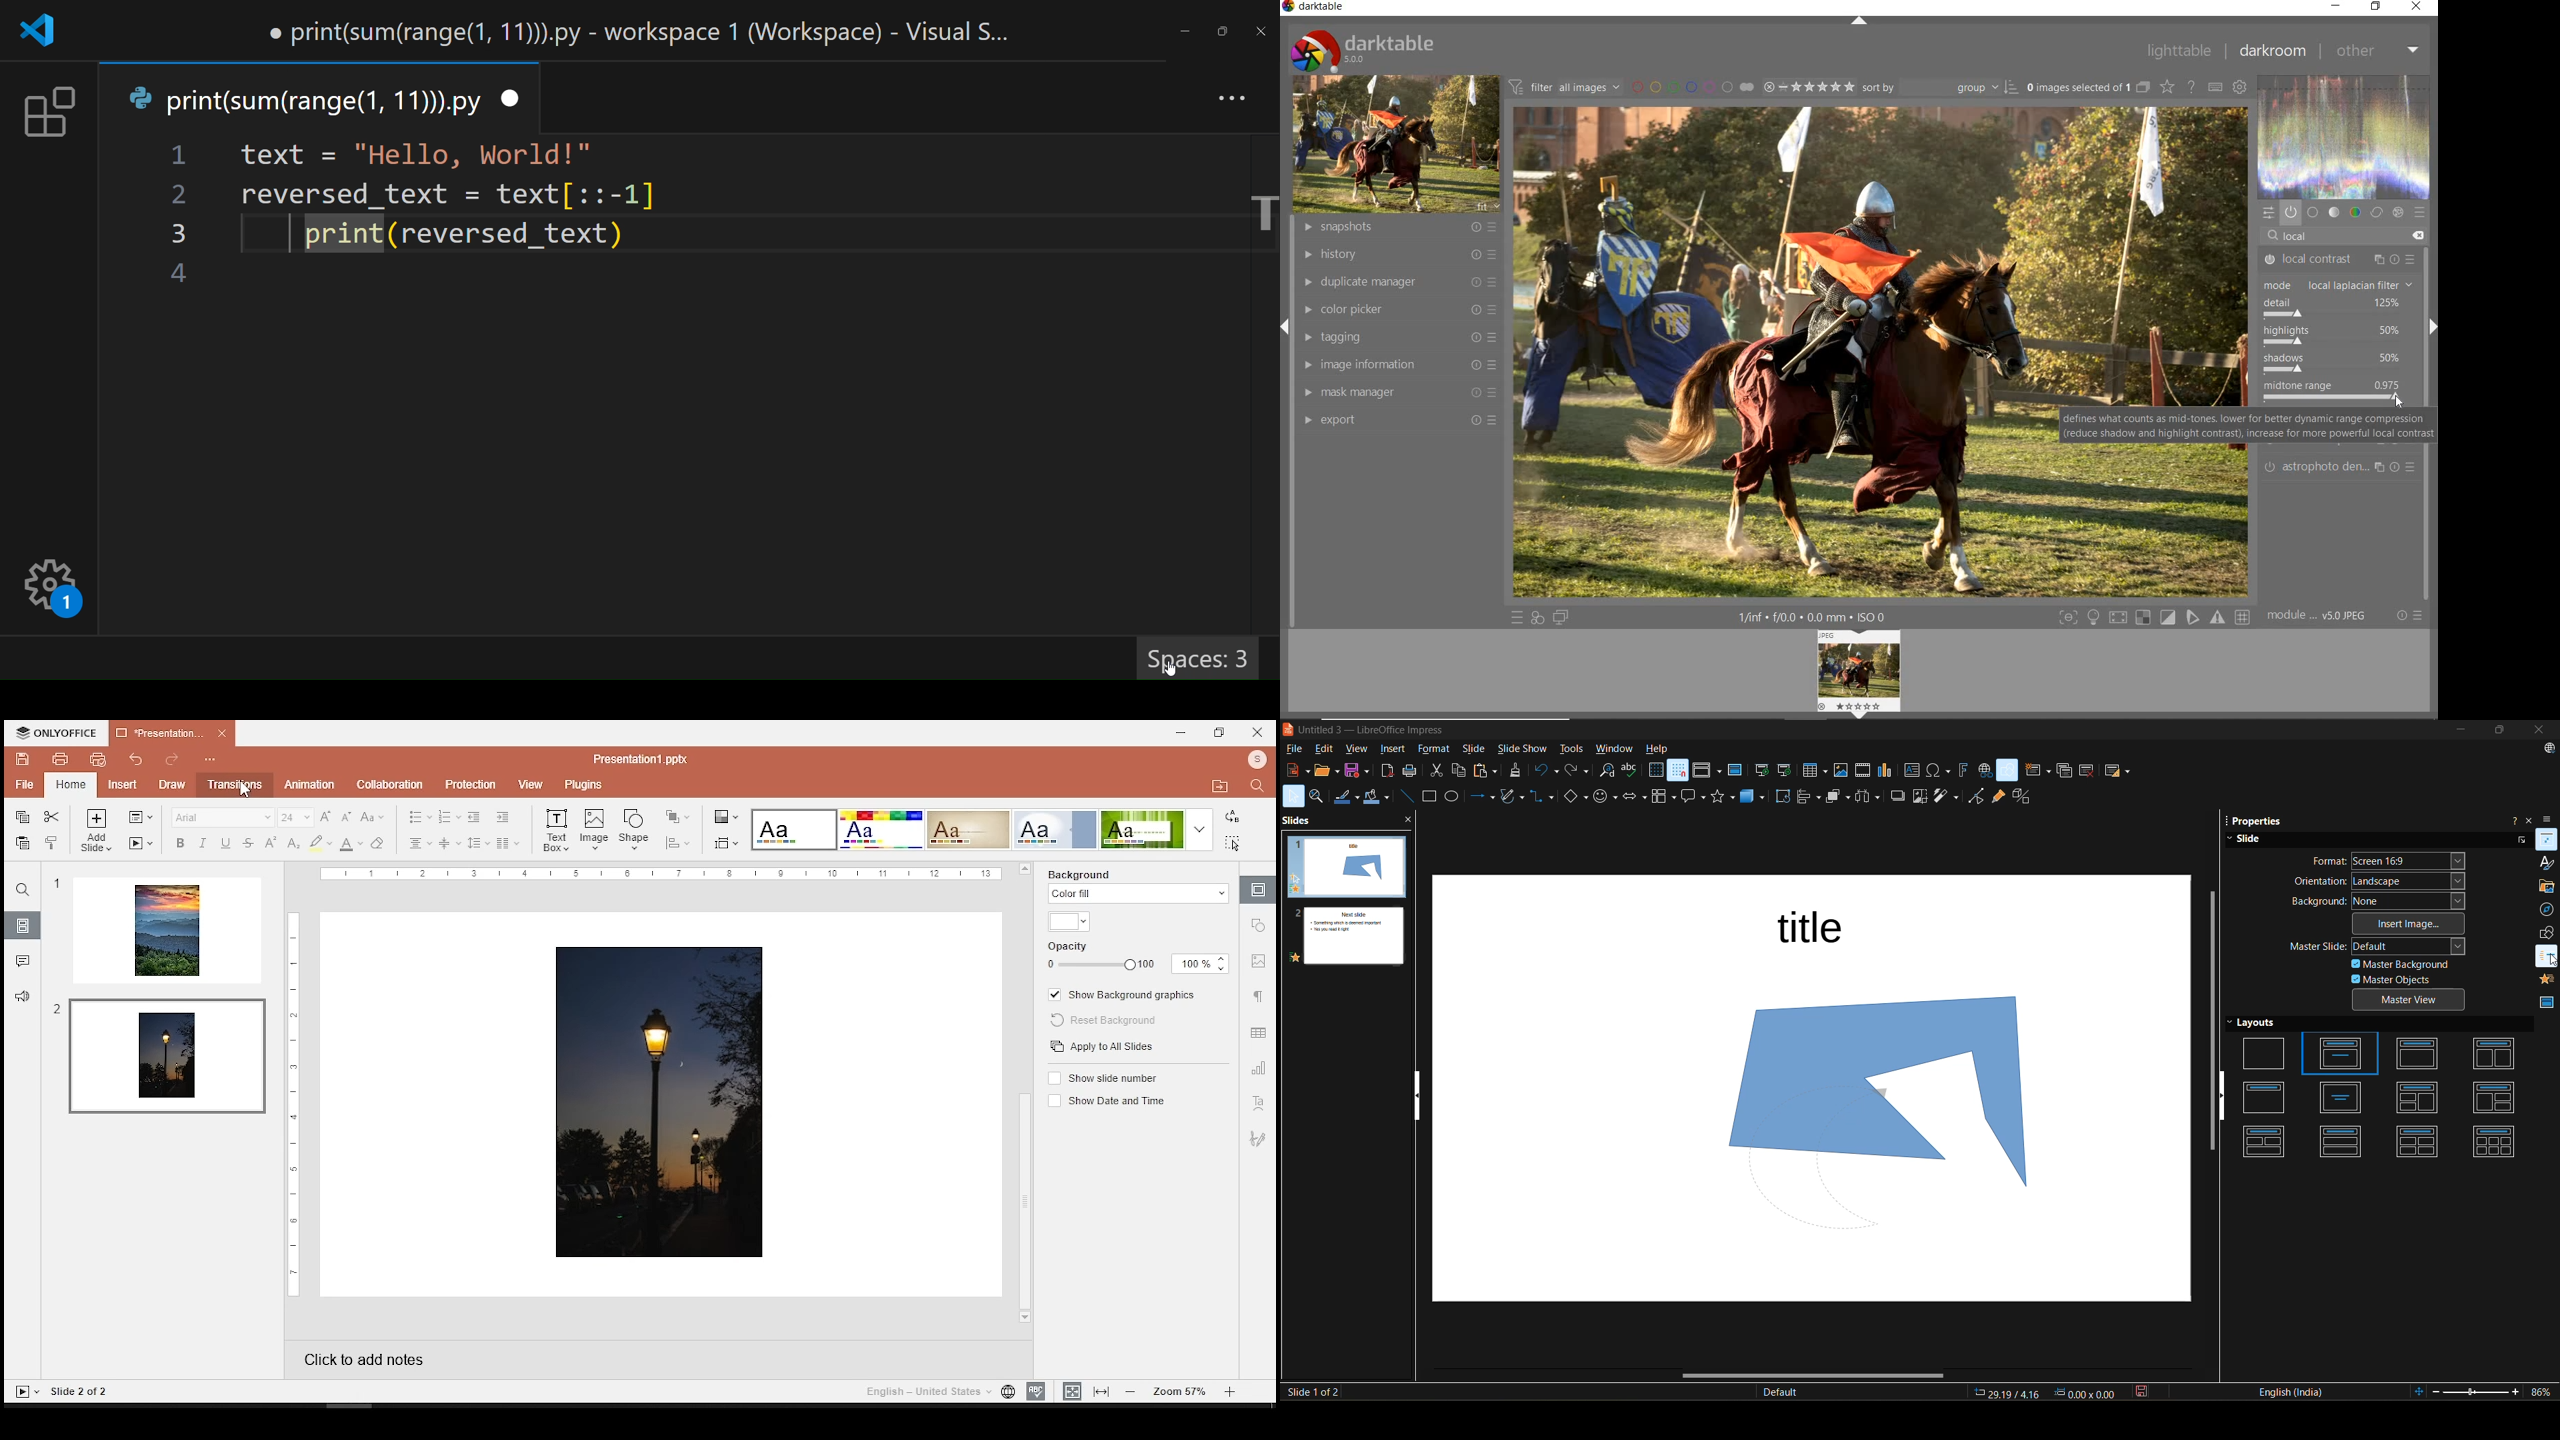 This screenshot has width=2576, height=1456. Describe the element at coordinates (1692, 86) in the screenshot. I see `filter by image color label` at that location.